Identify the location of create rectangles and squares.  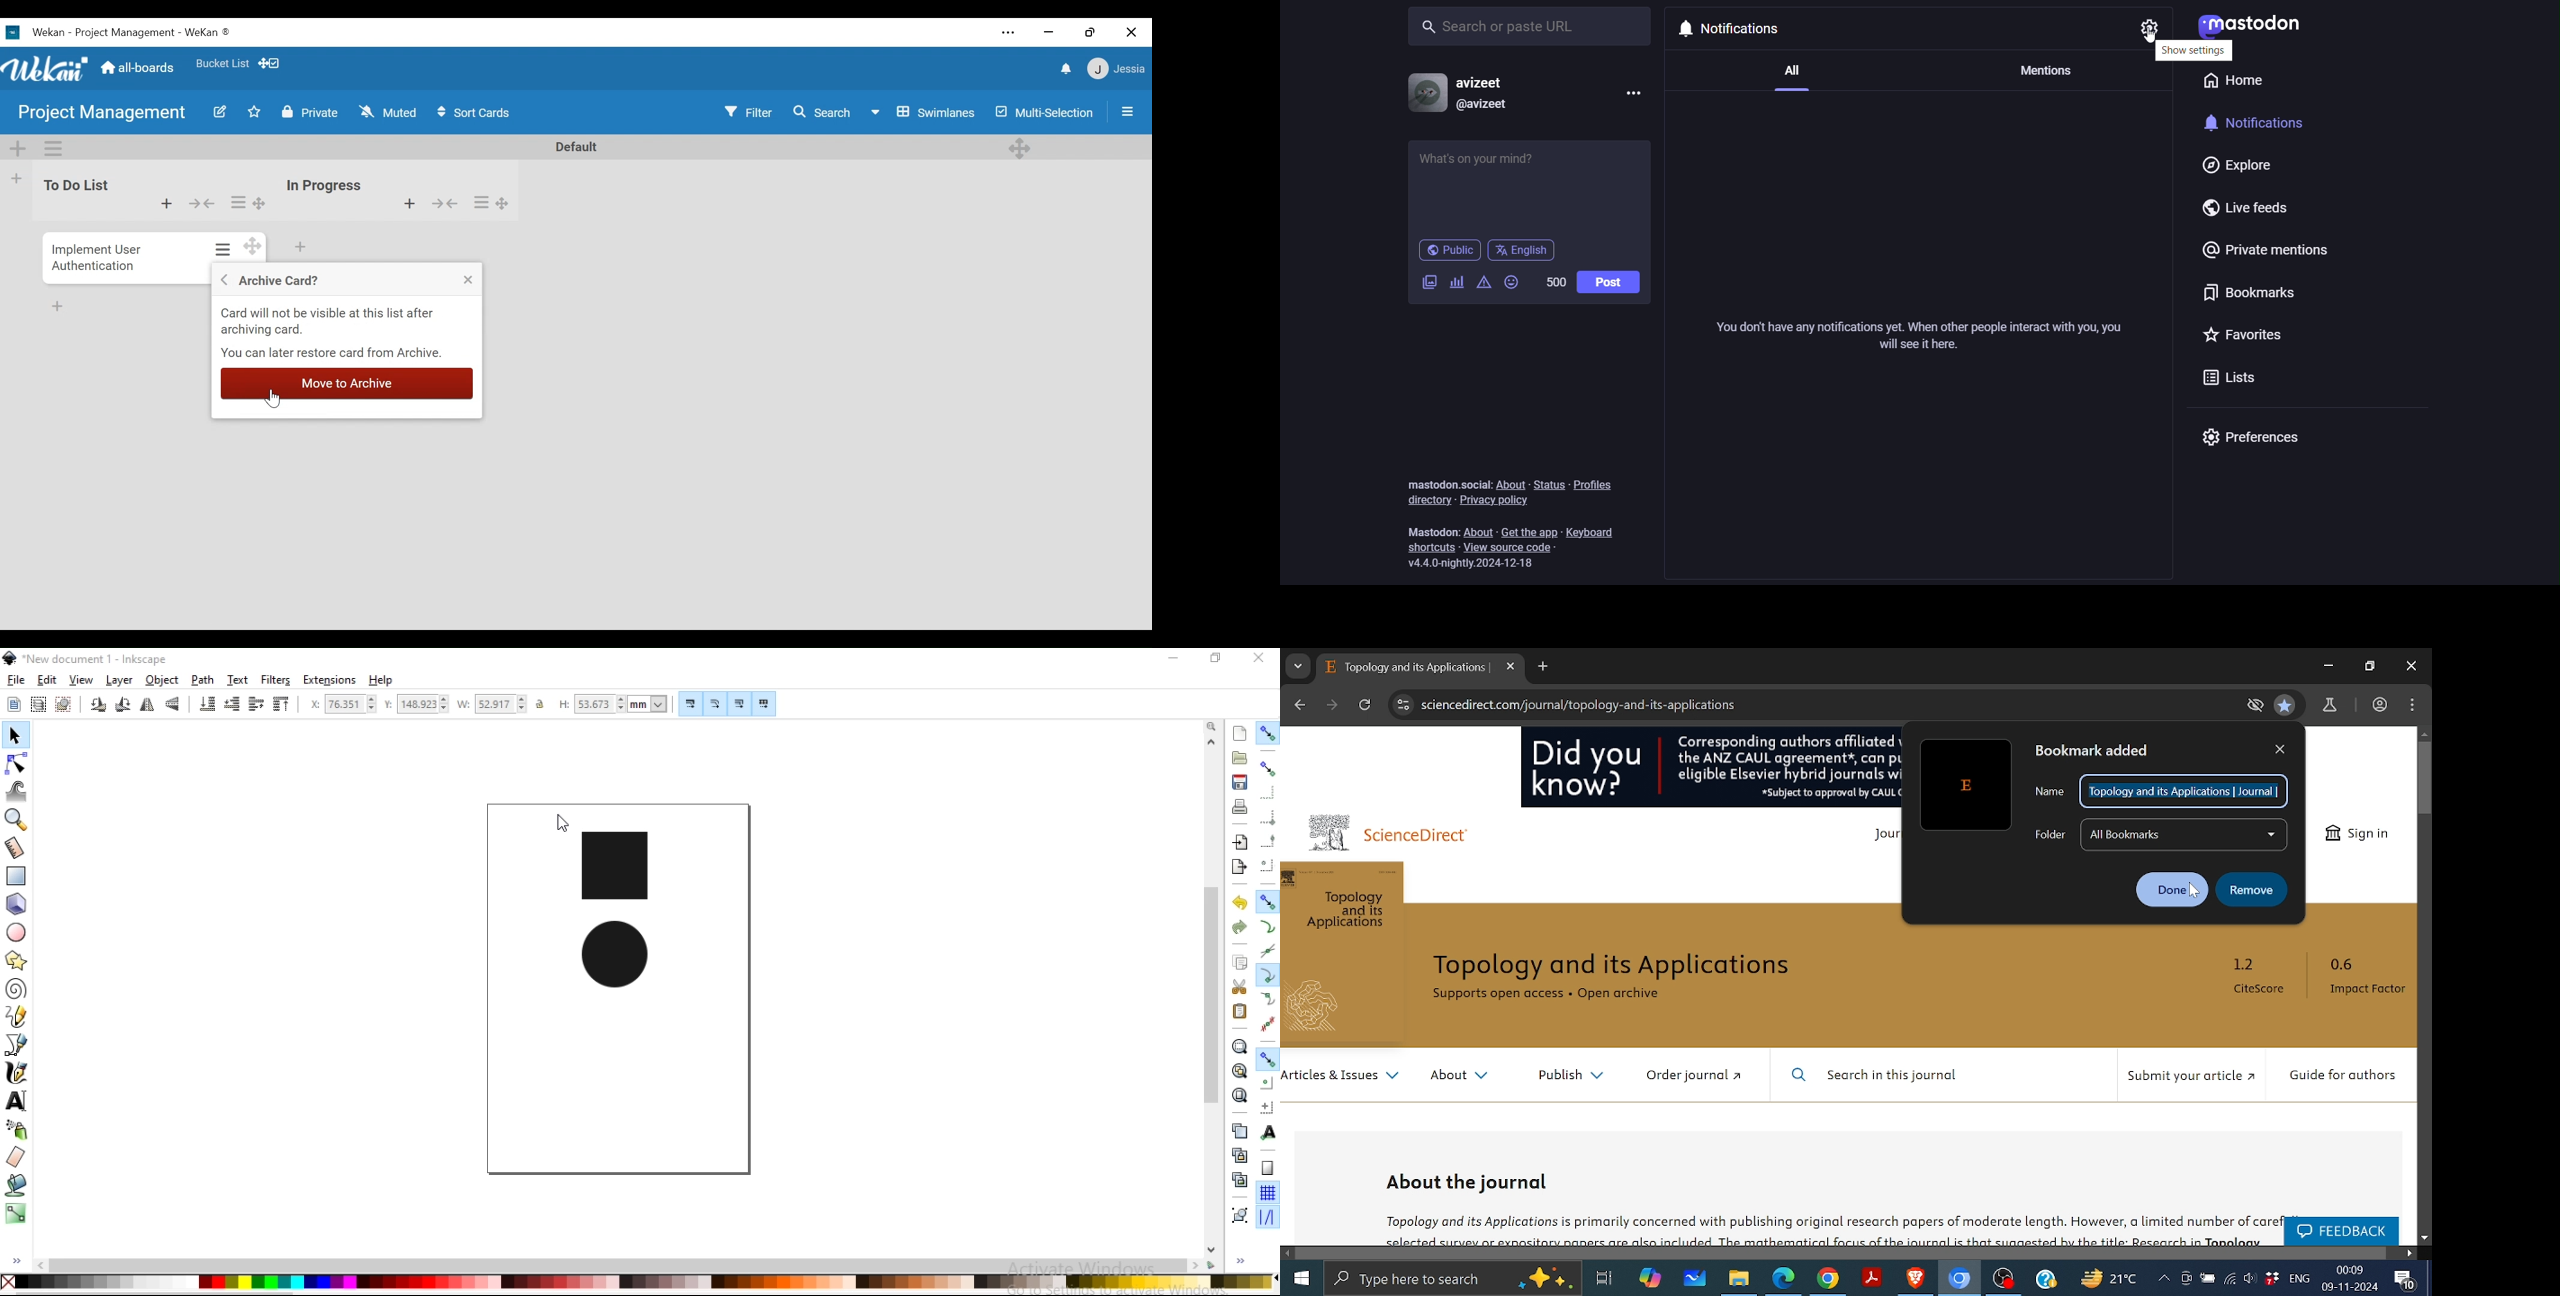
(16, 876).